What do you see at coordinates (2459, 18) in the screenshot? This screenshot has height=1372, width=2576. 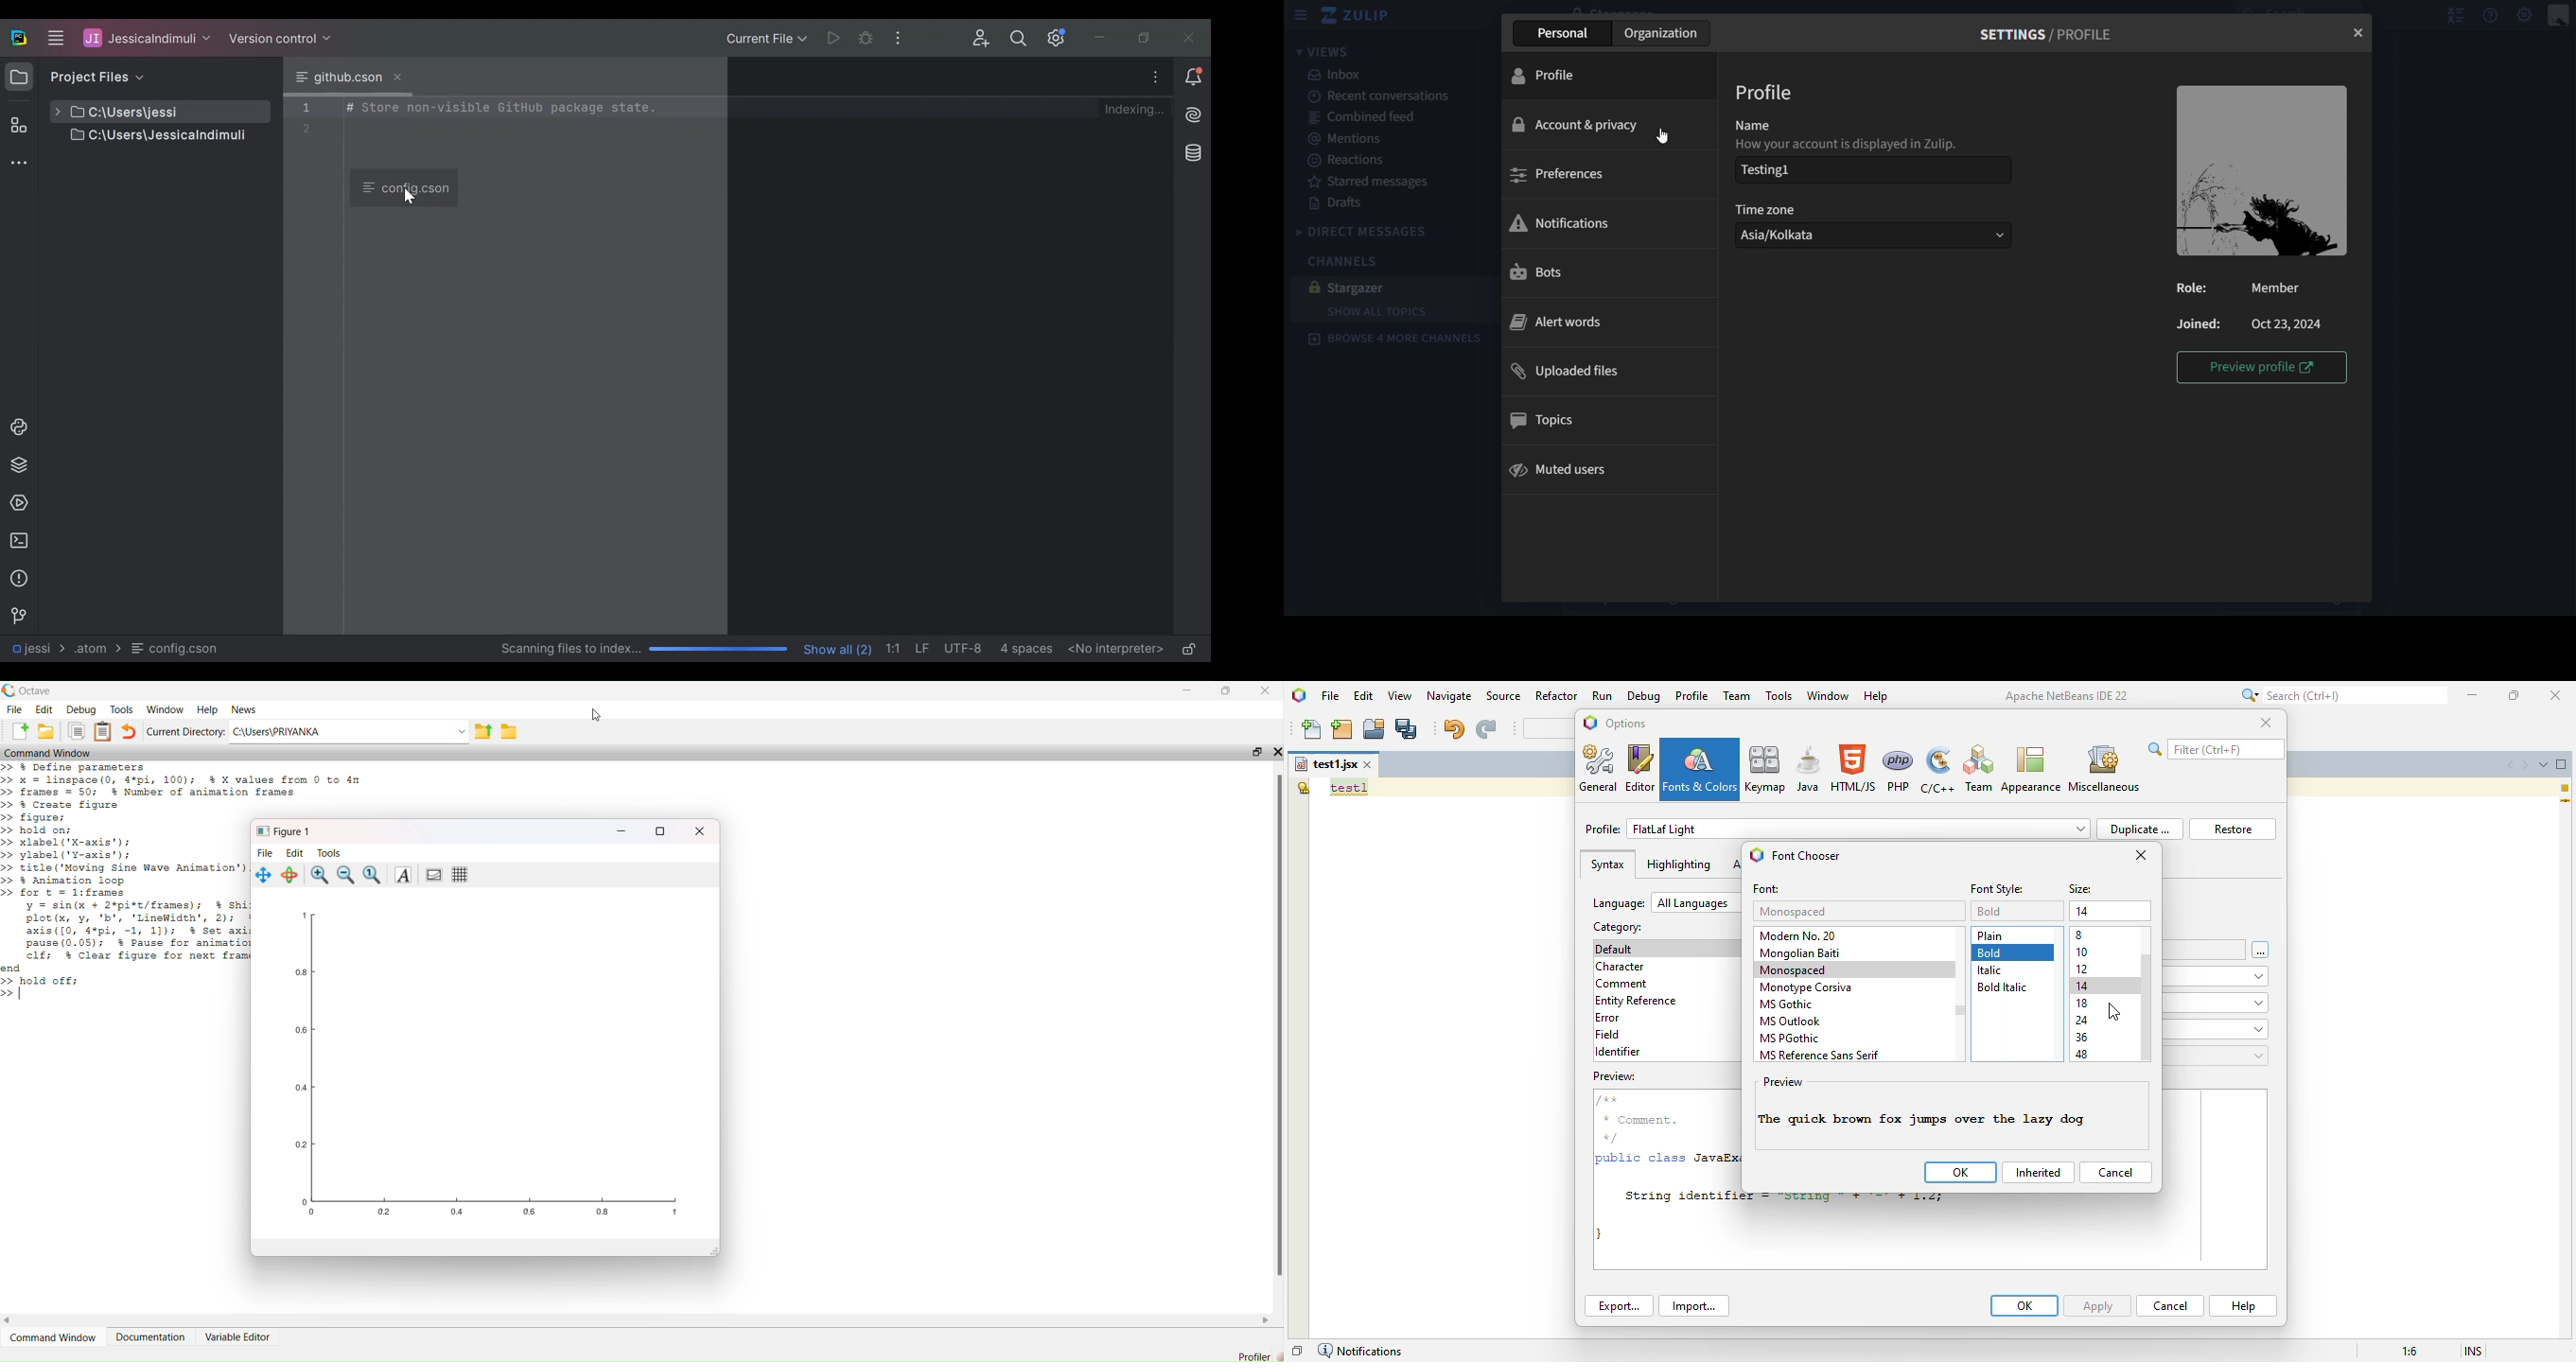 I see `hide user list` at bounding box center [2459, 18].